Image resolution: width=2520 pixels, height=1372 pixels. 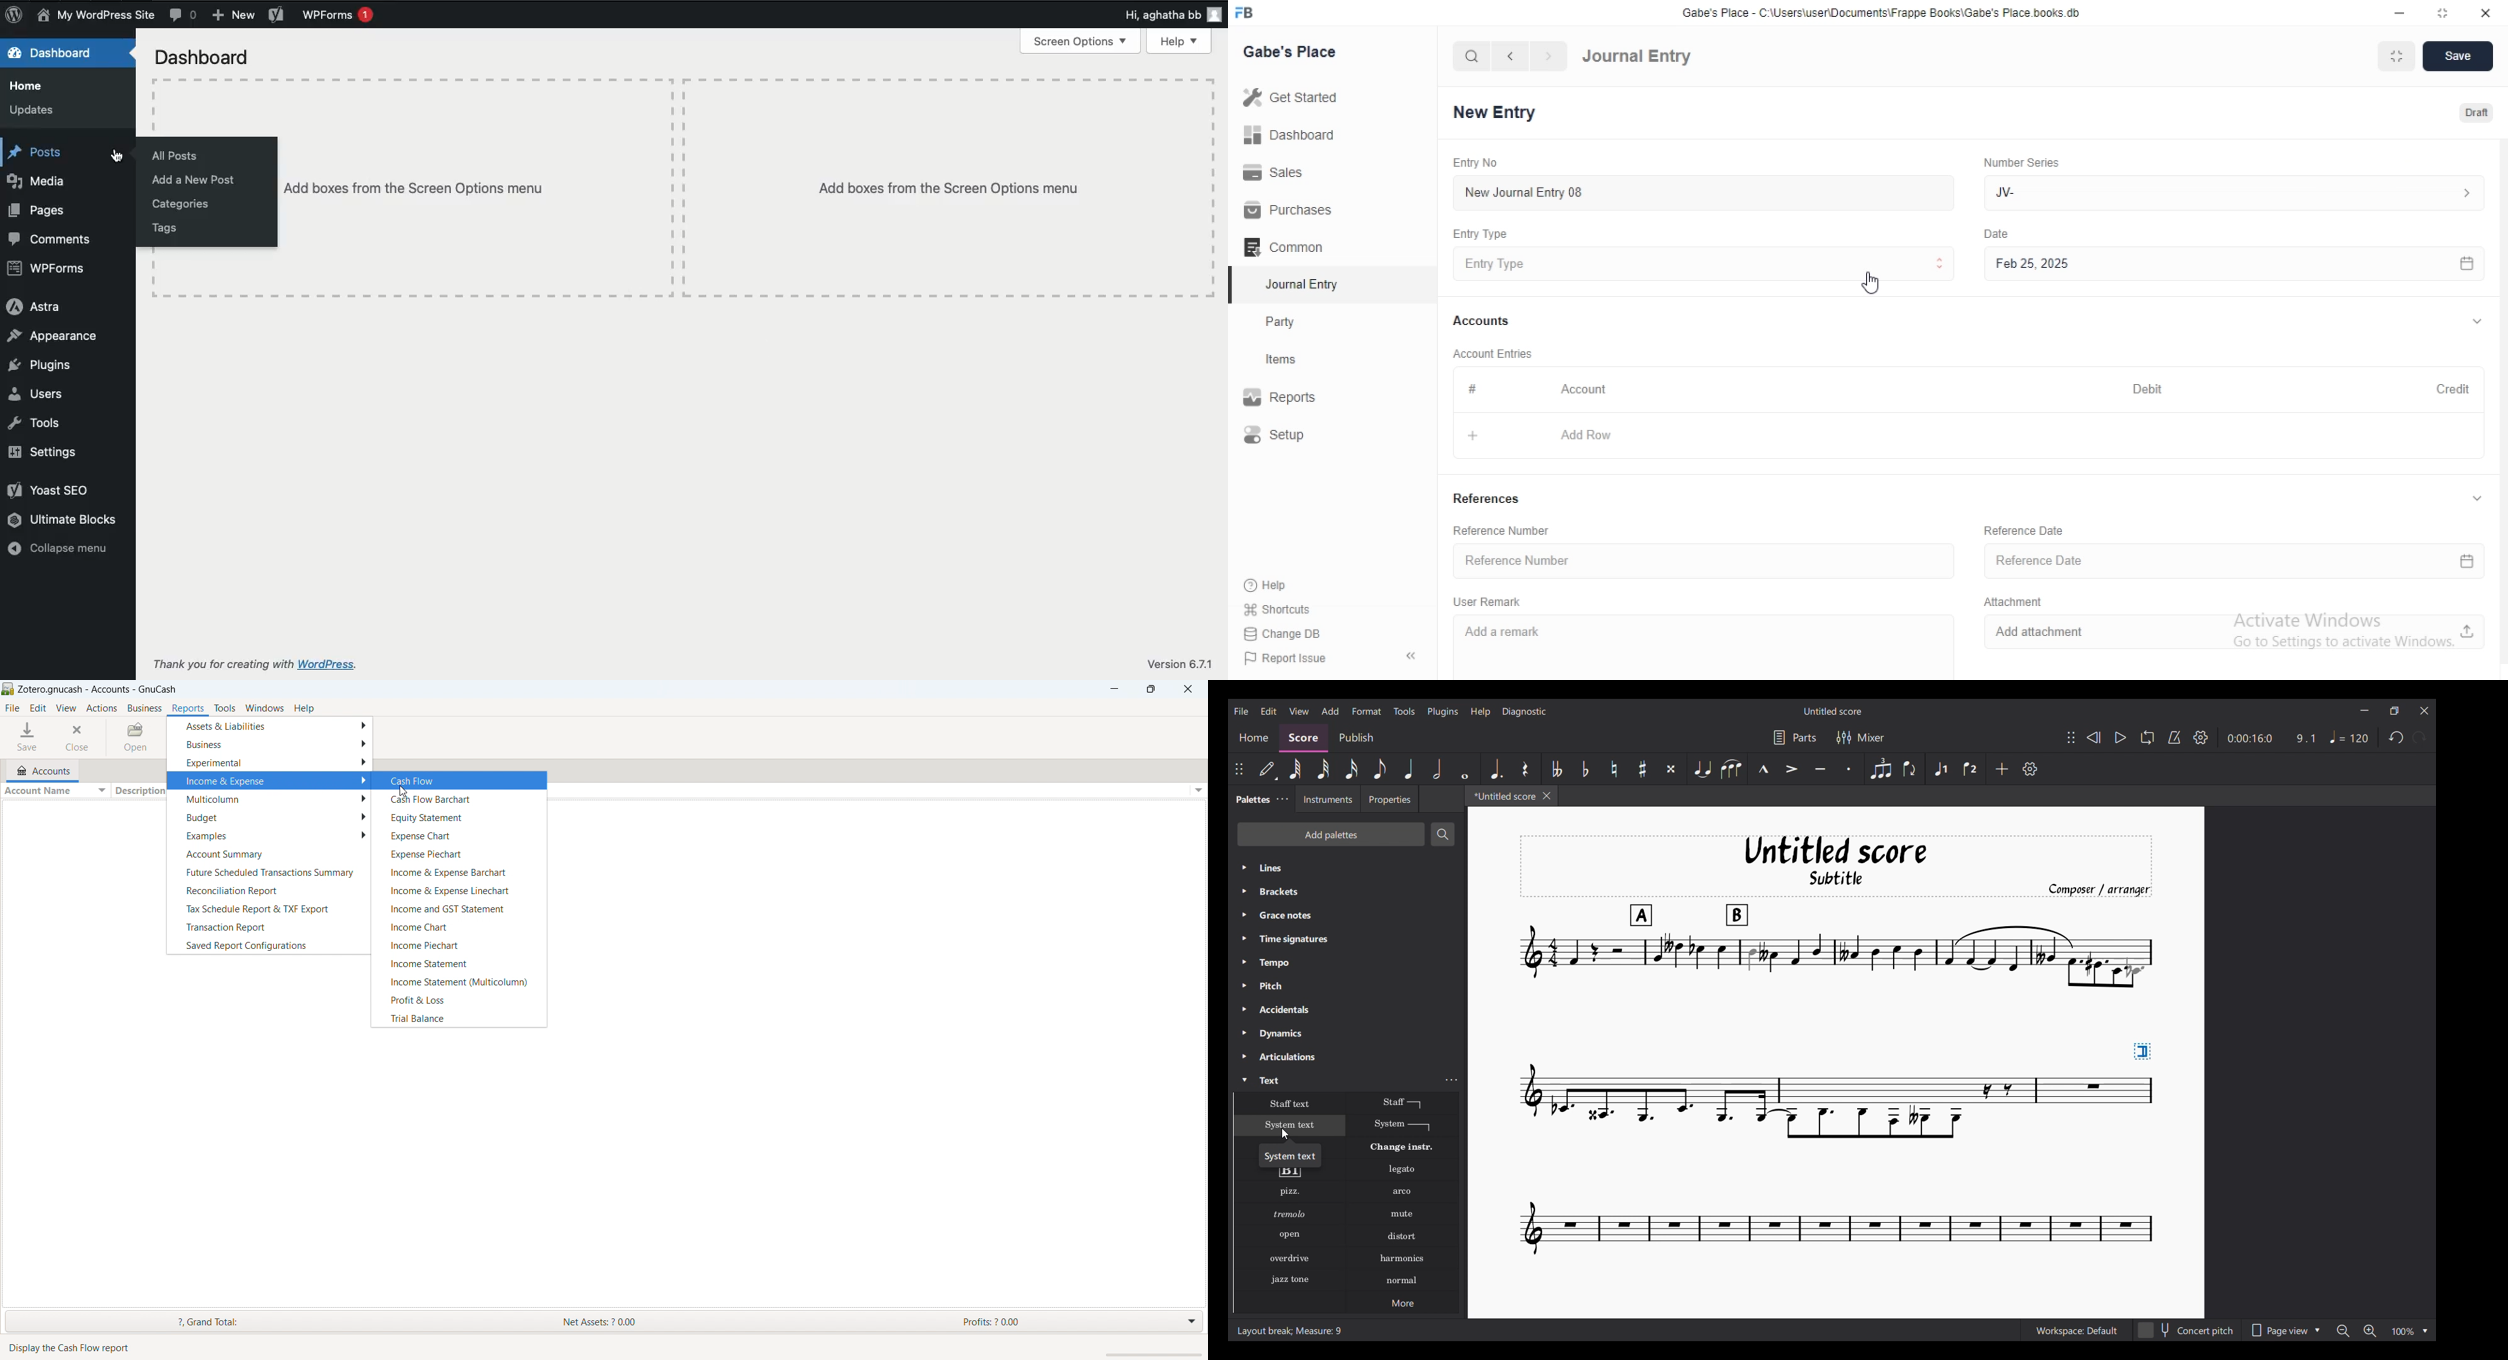 What do you see at coordinates (1586, 391) in the screenshot?
I see `Account` at bounding box center [1586, 391].